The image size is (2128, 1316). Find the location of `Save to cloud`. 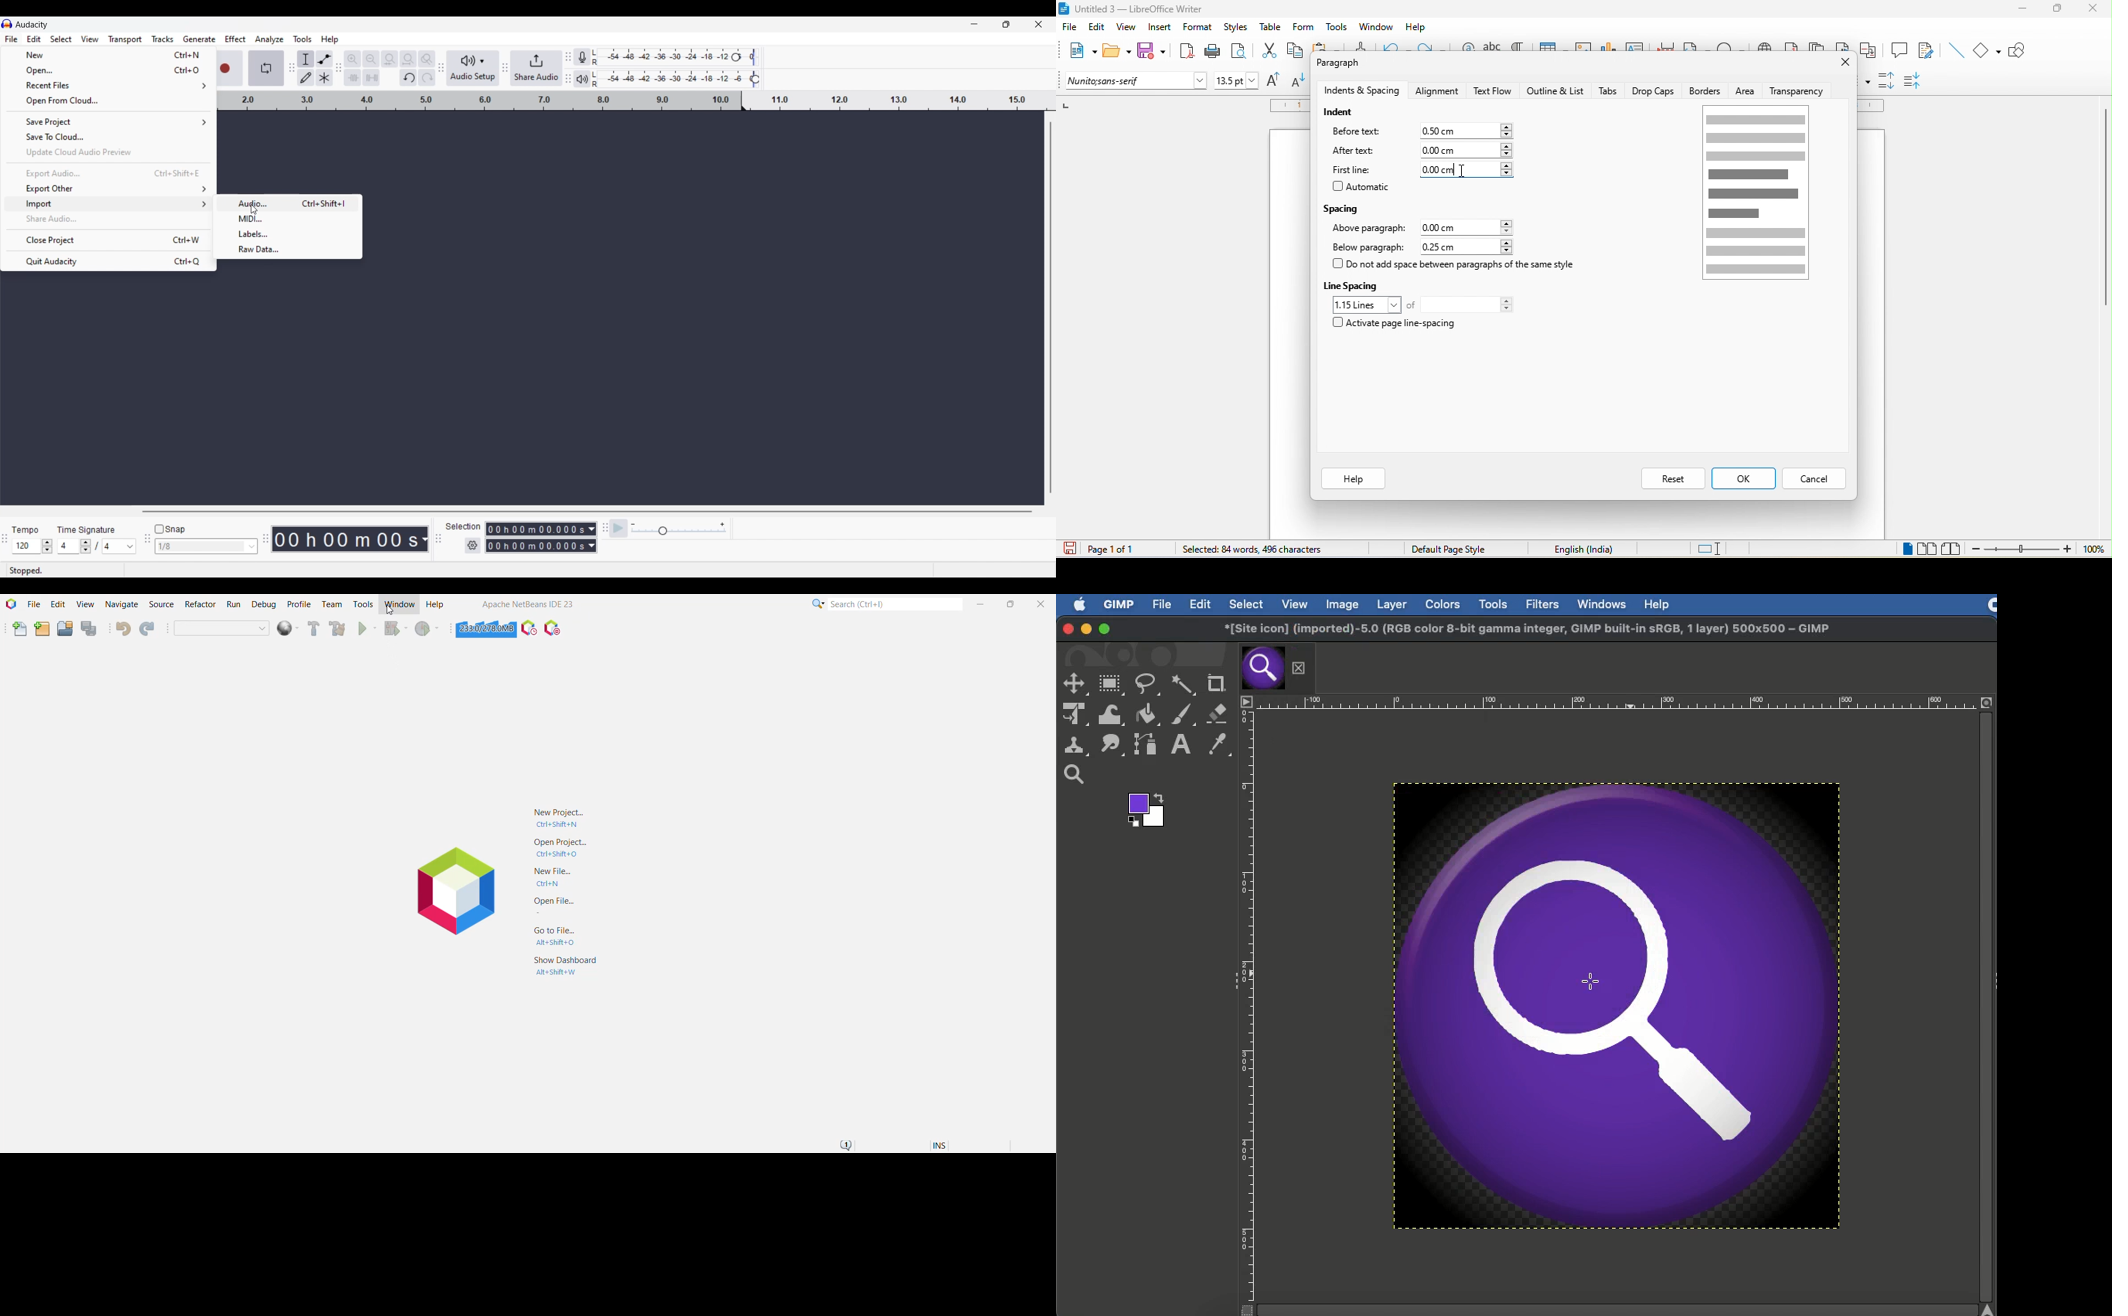

Save to cloud is located at coordinates (109, 137).